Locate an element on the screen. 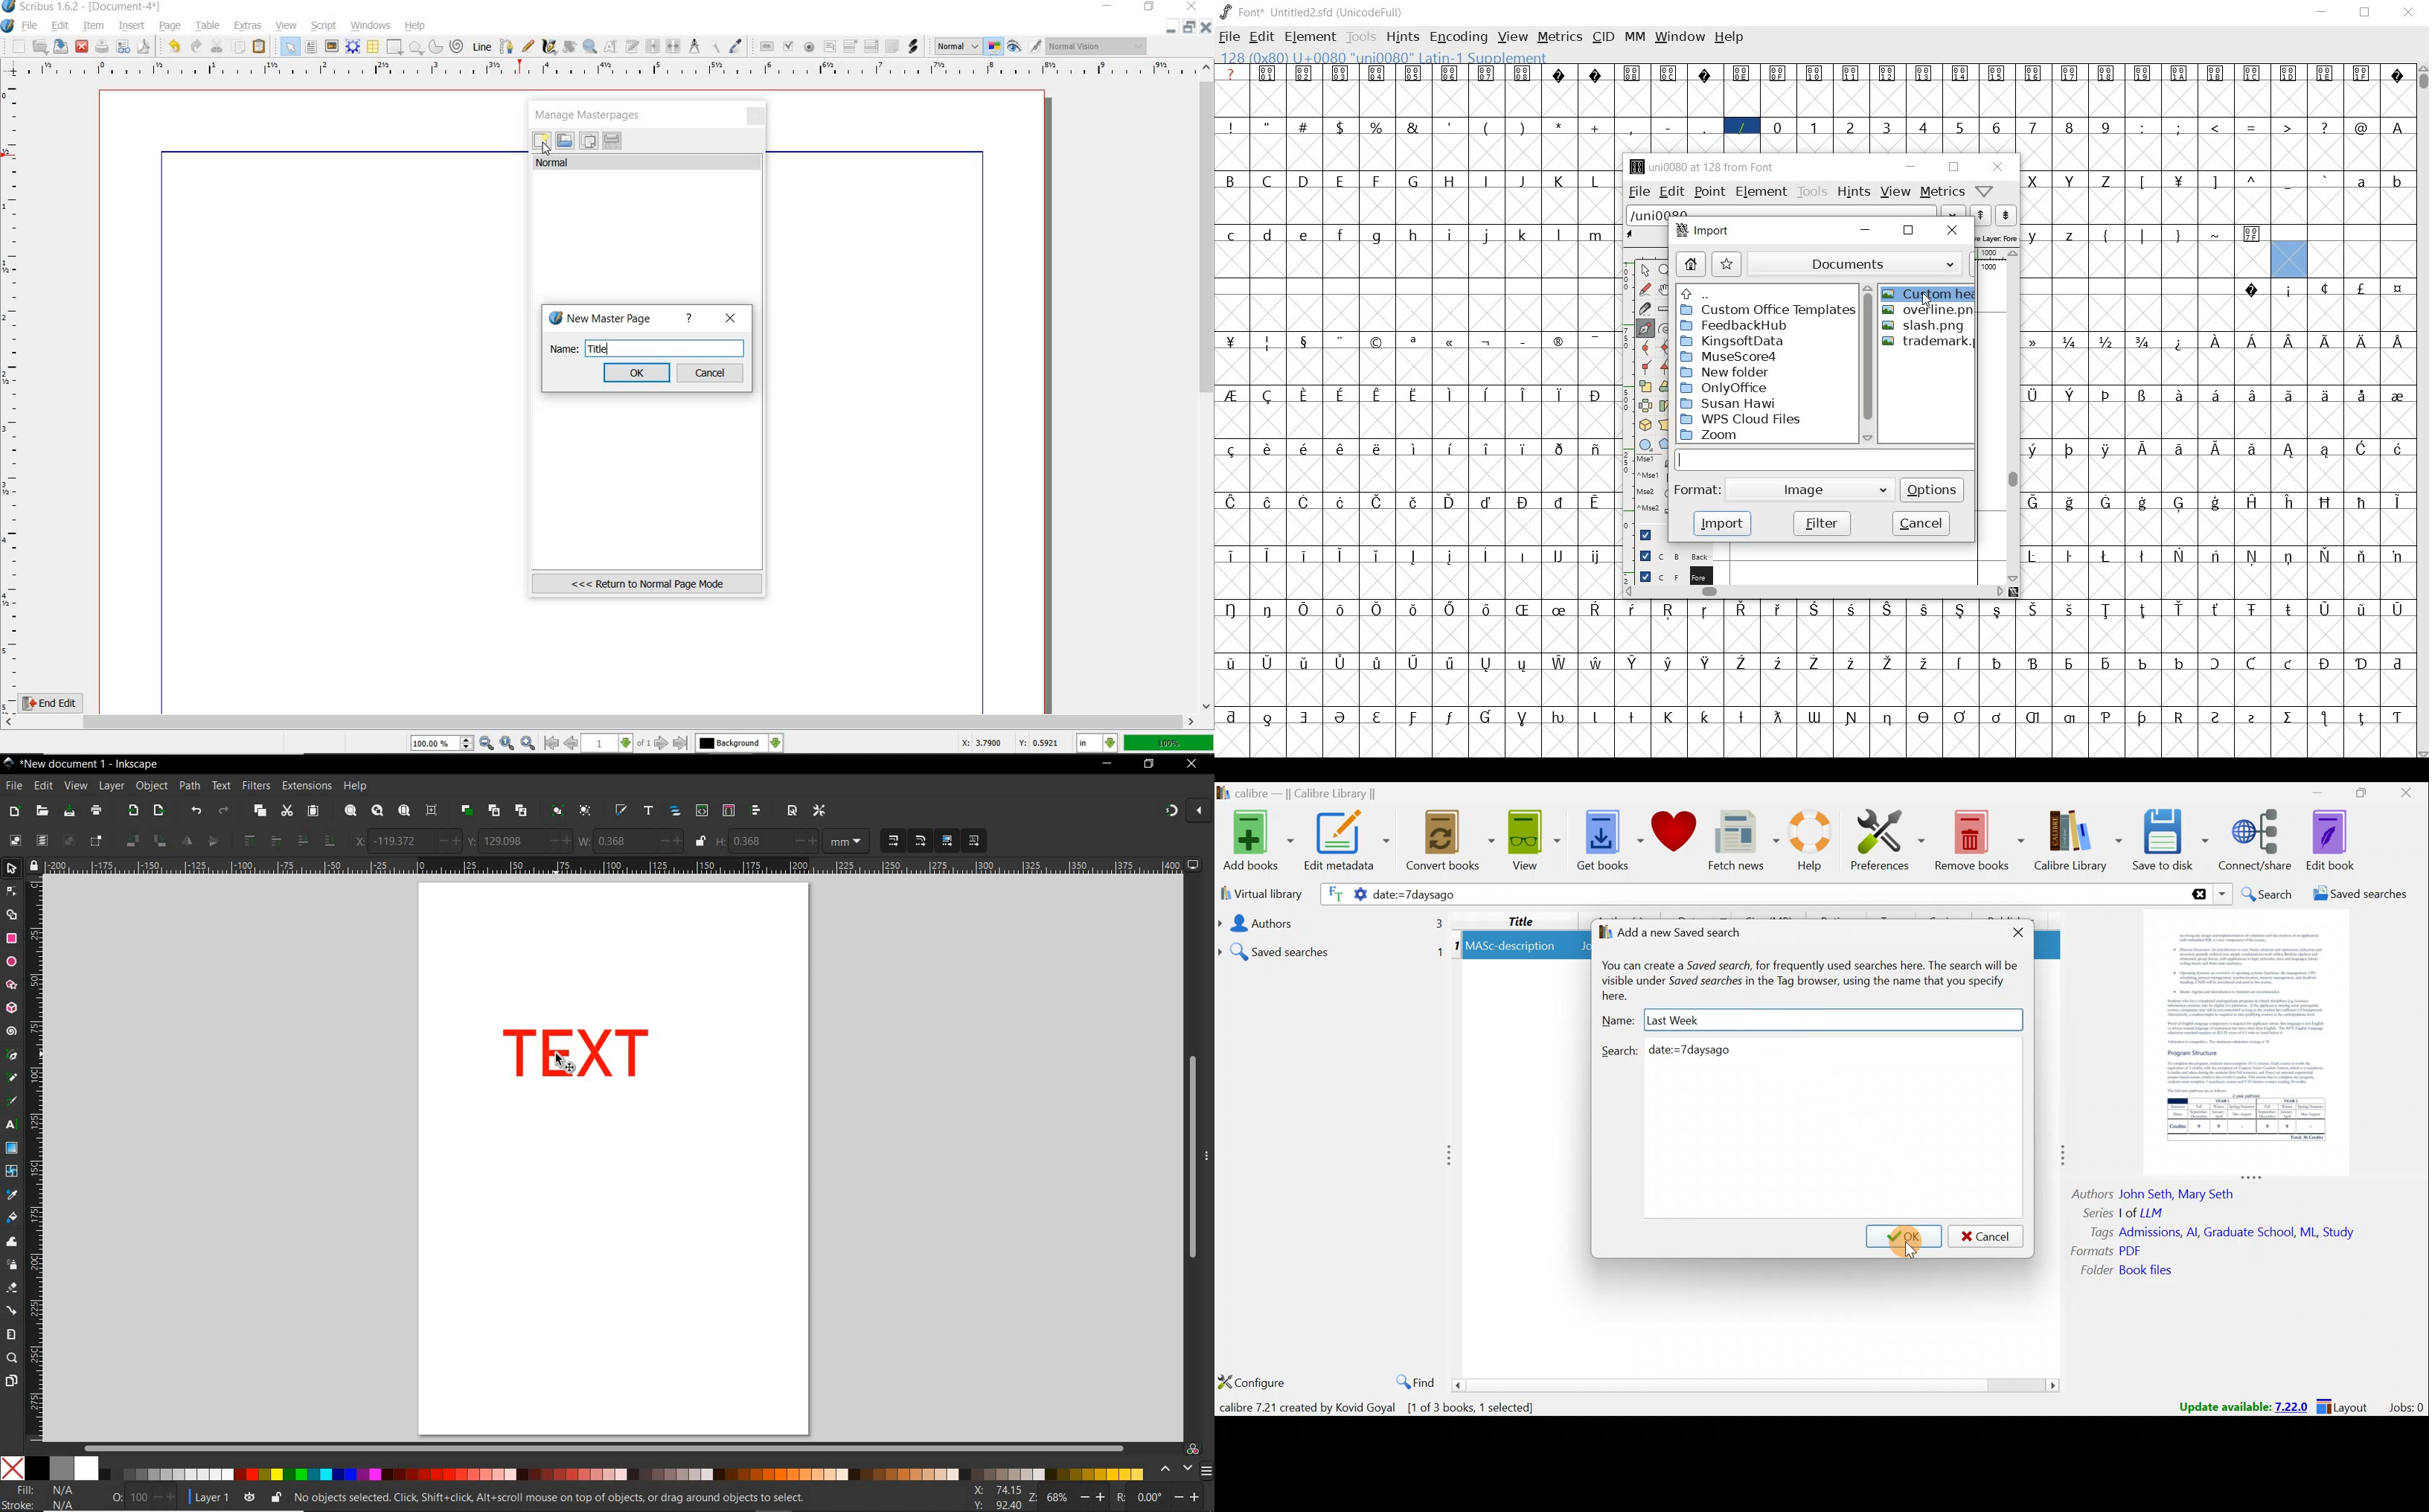 Image resolution: width=2436 pixels, height=1512 pixels. glyph is located at coordinates (1267, 235).